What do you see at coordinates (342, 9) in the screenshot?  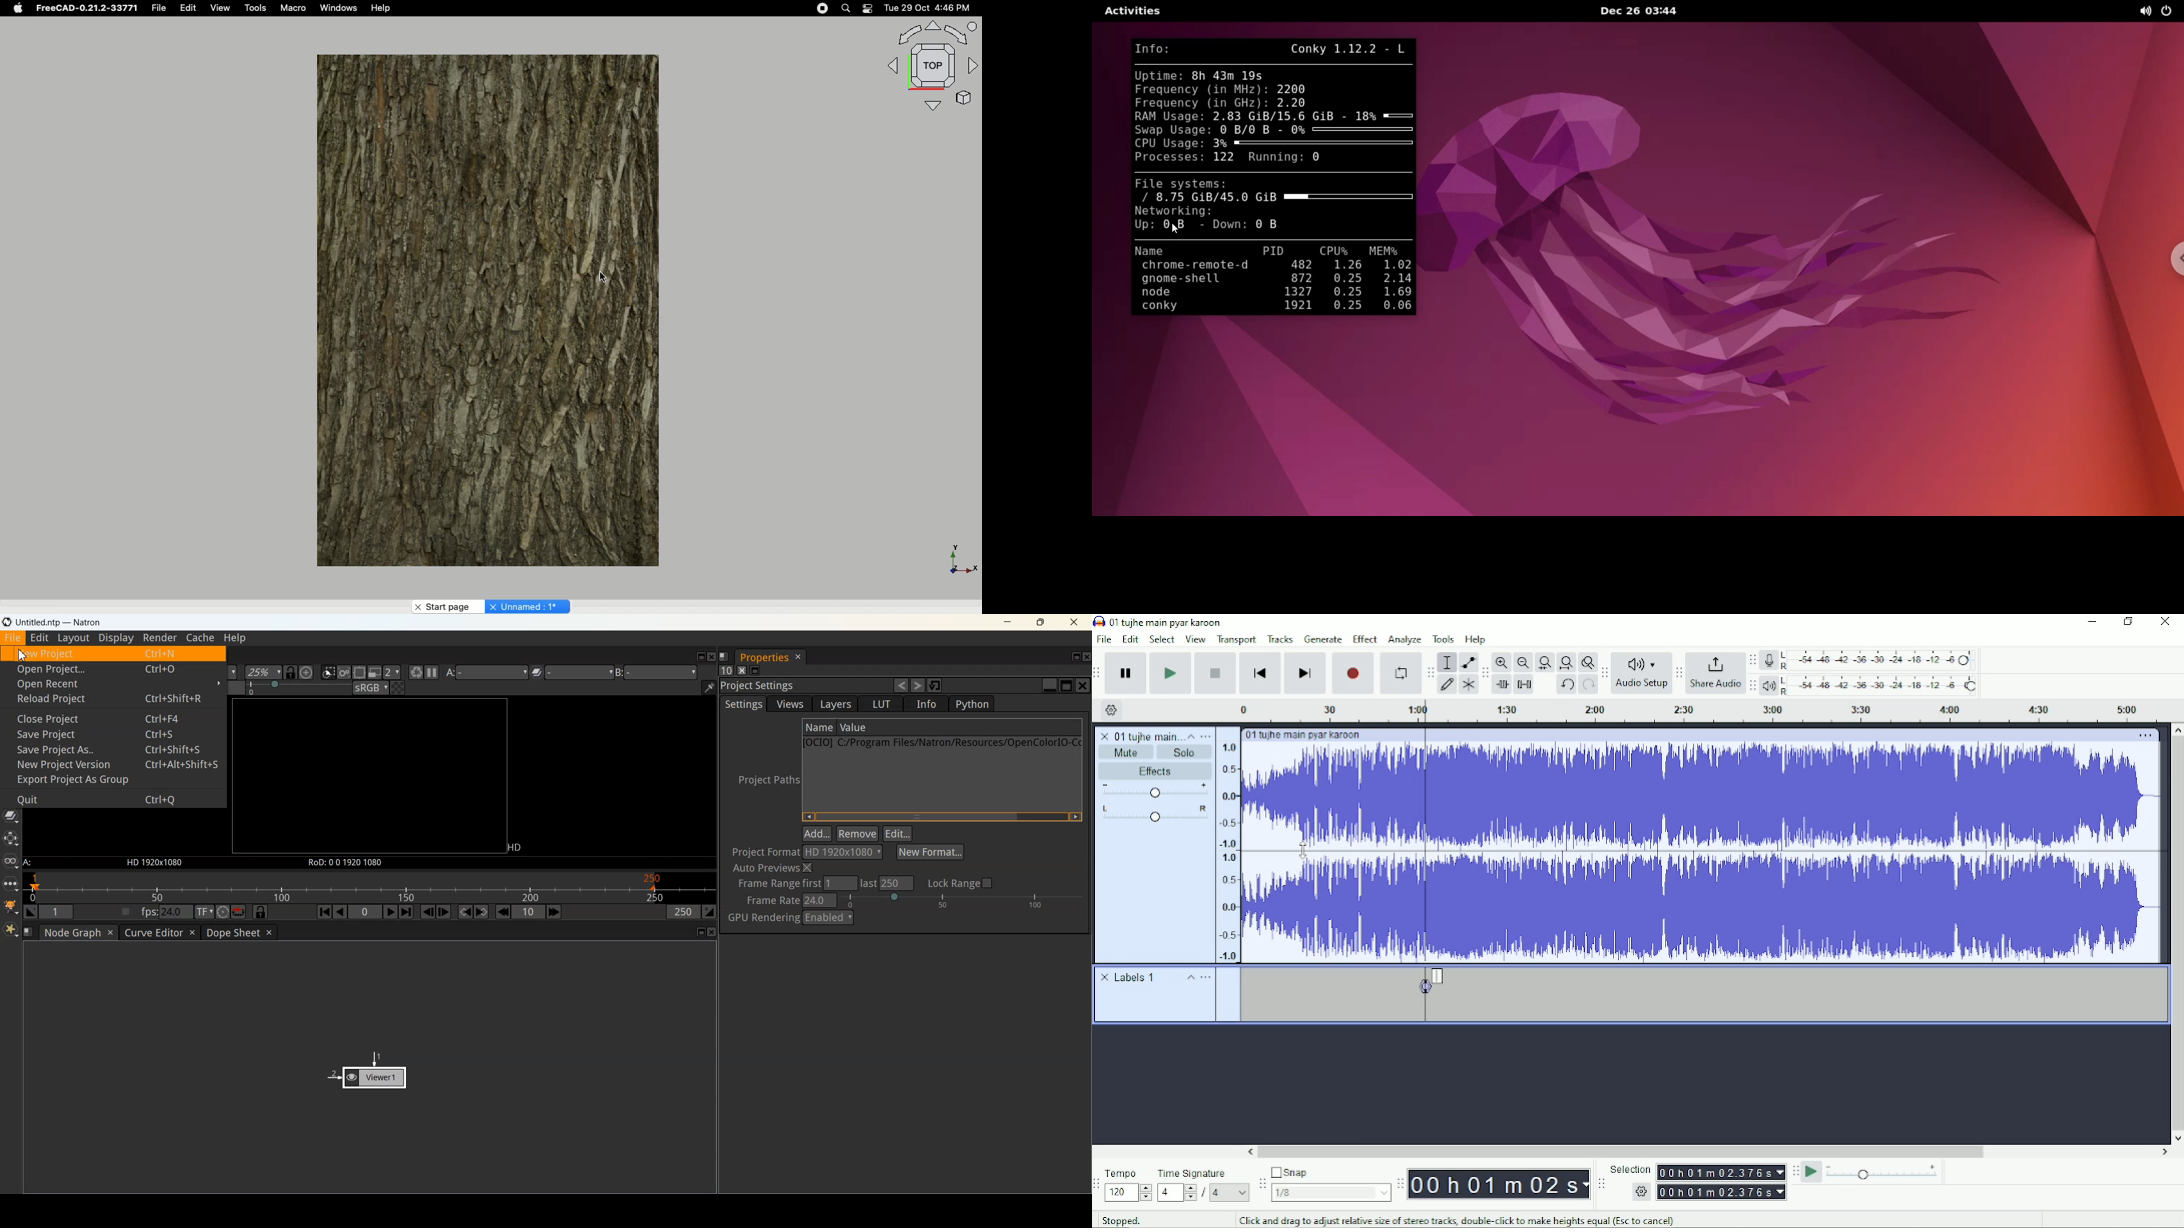 I see `Windows` at bounding box center [342, 9].